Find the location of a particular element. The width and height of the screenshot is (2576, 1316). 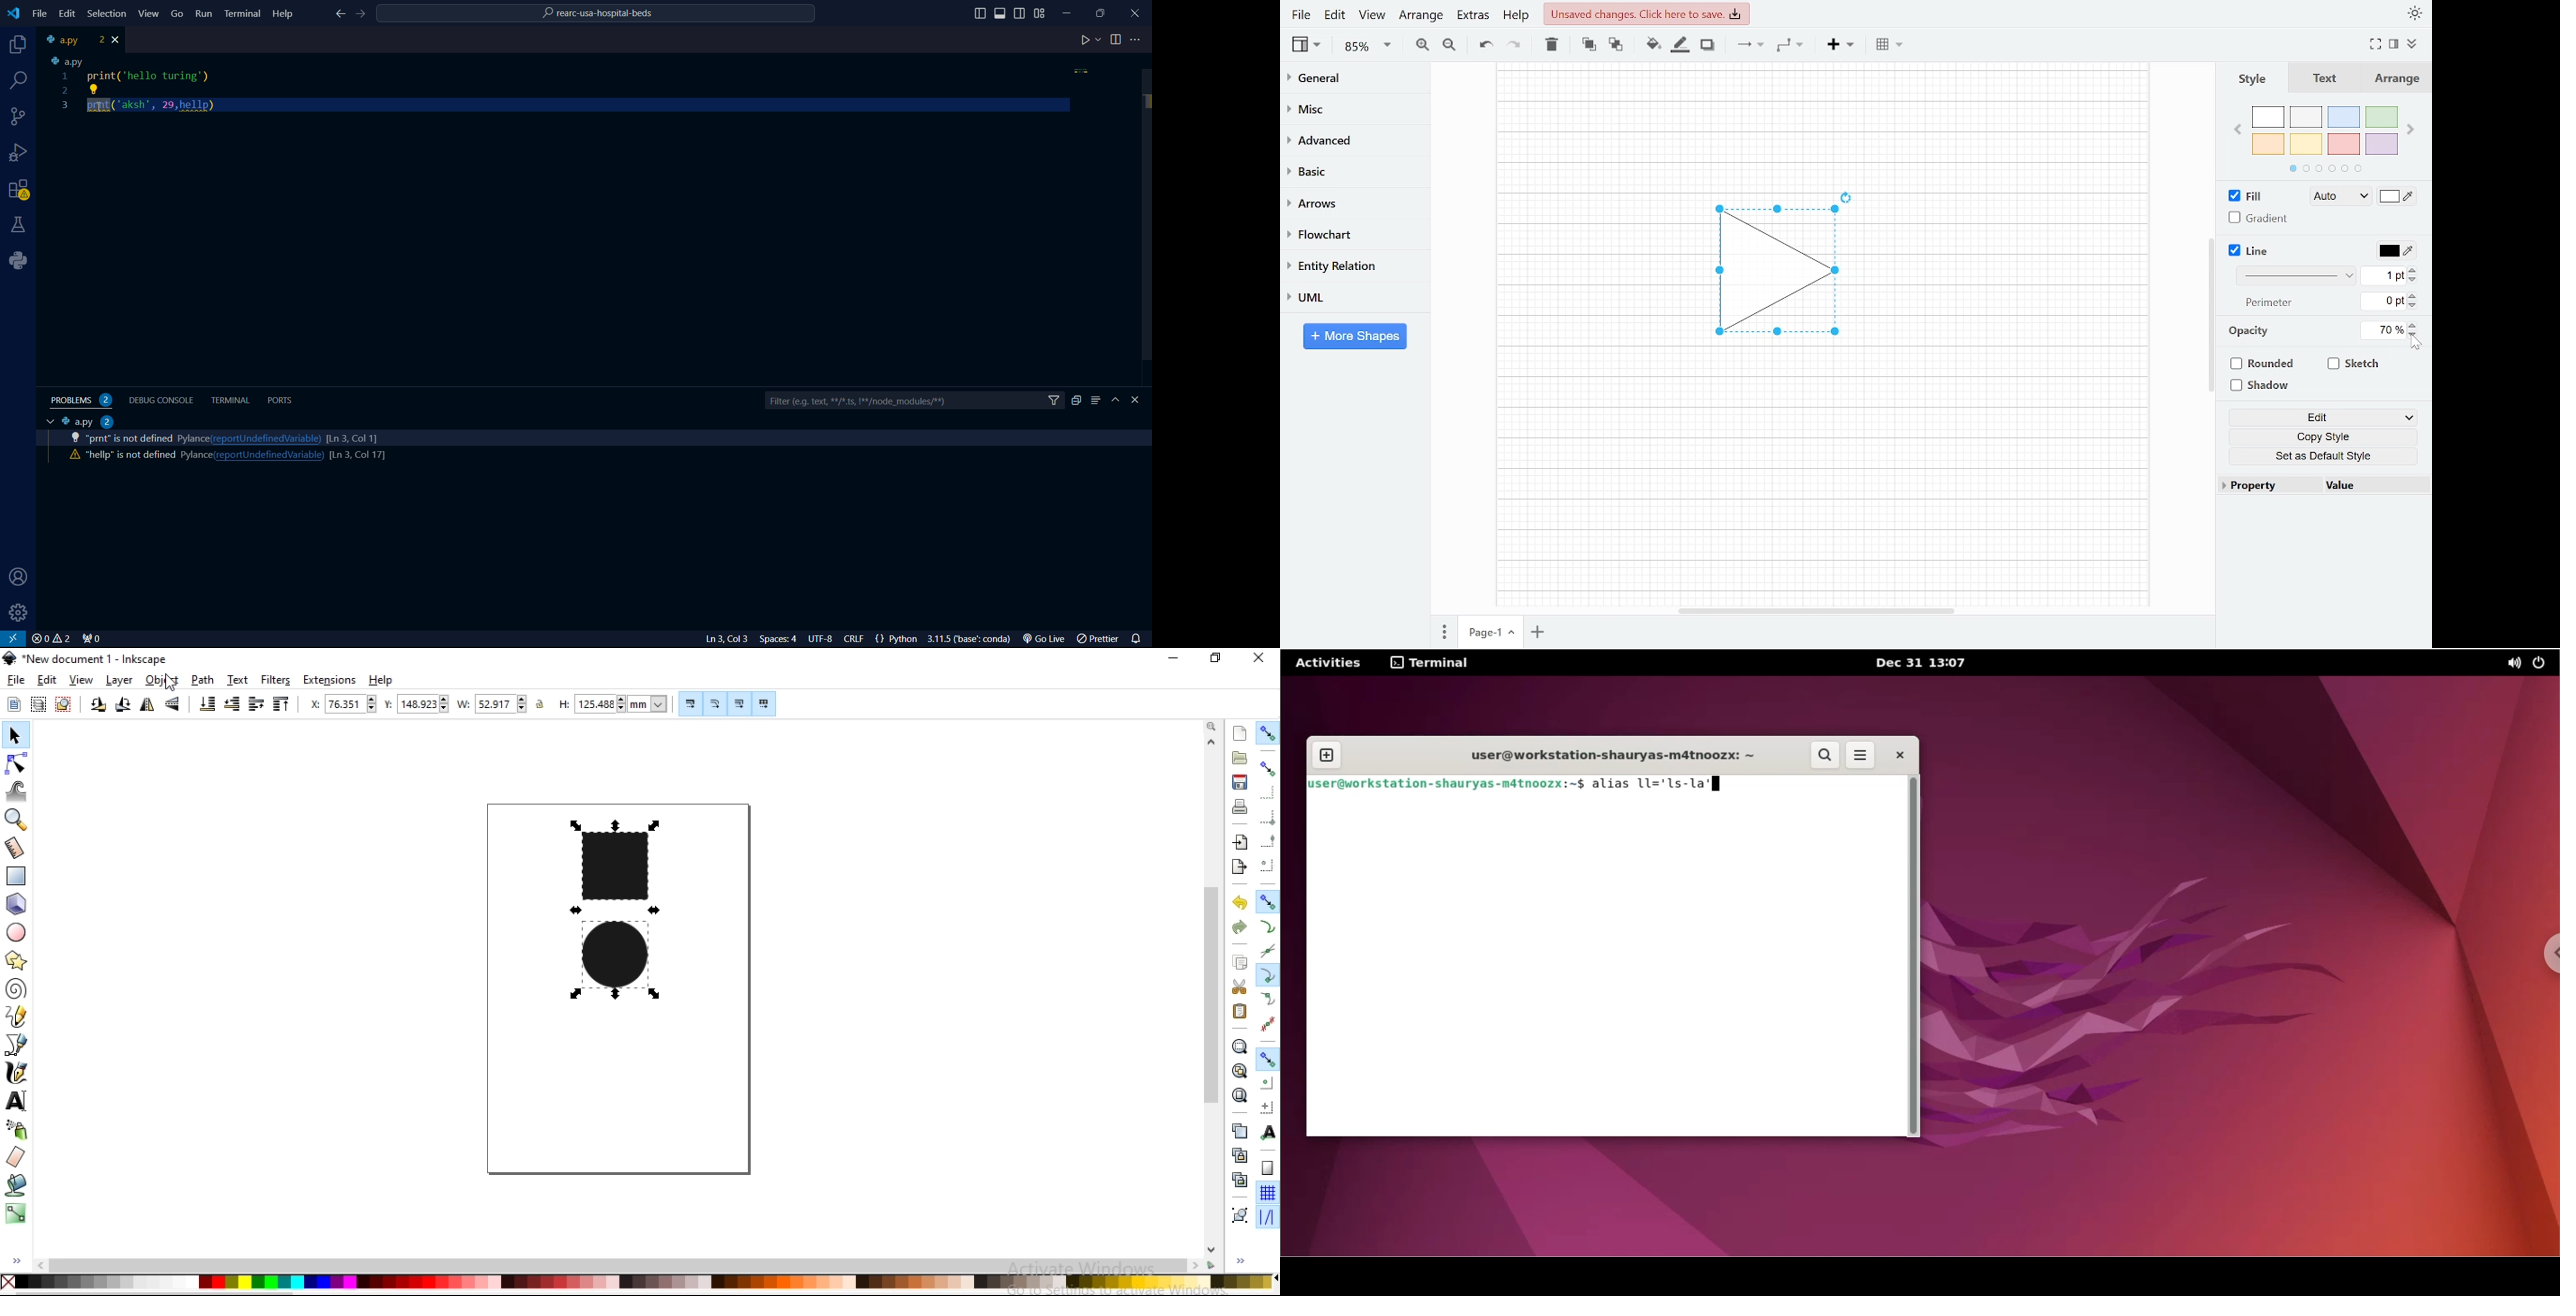

Table is located at coordinates (1891, 43).